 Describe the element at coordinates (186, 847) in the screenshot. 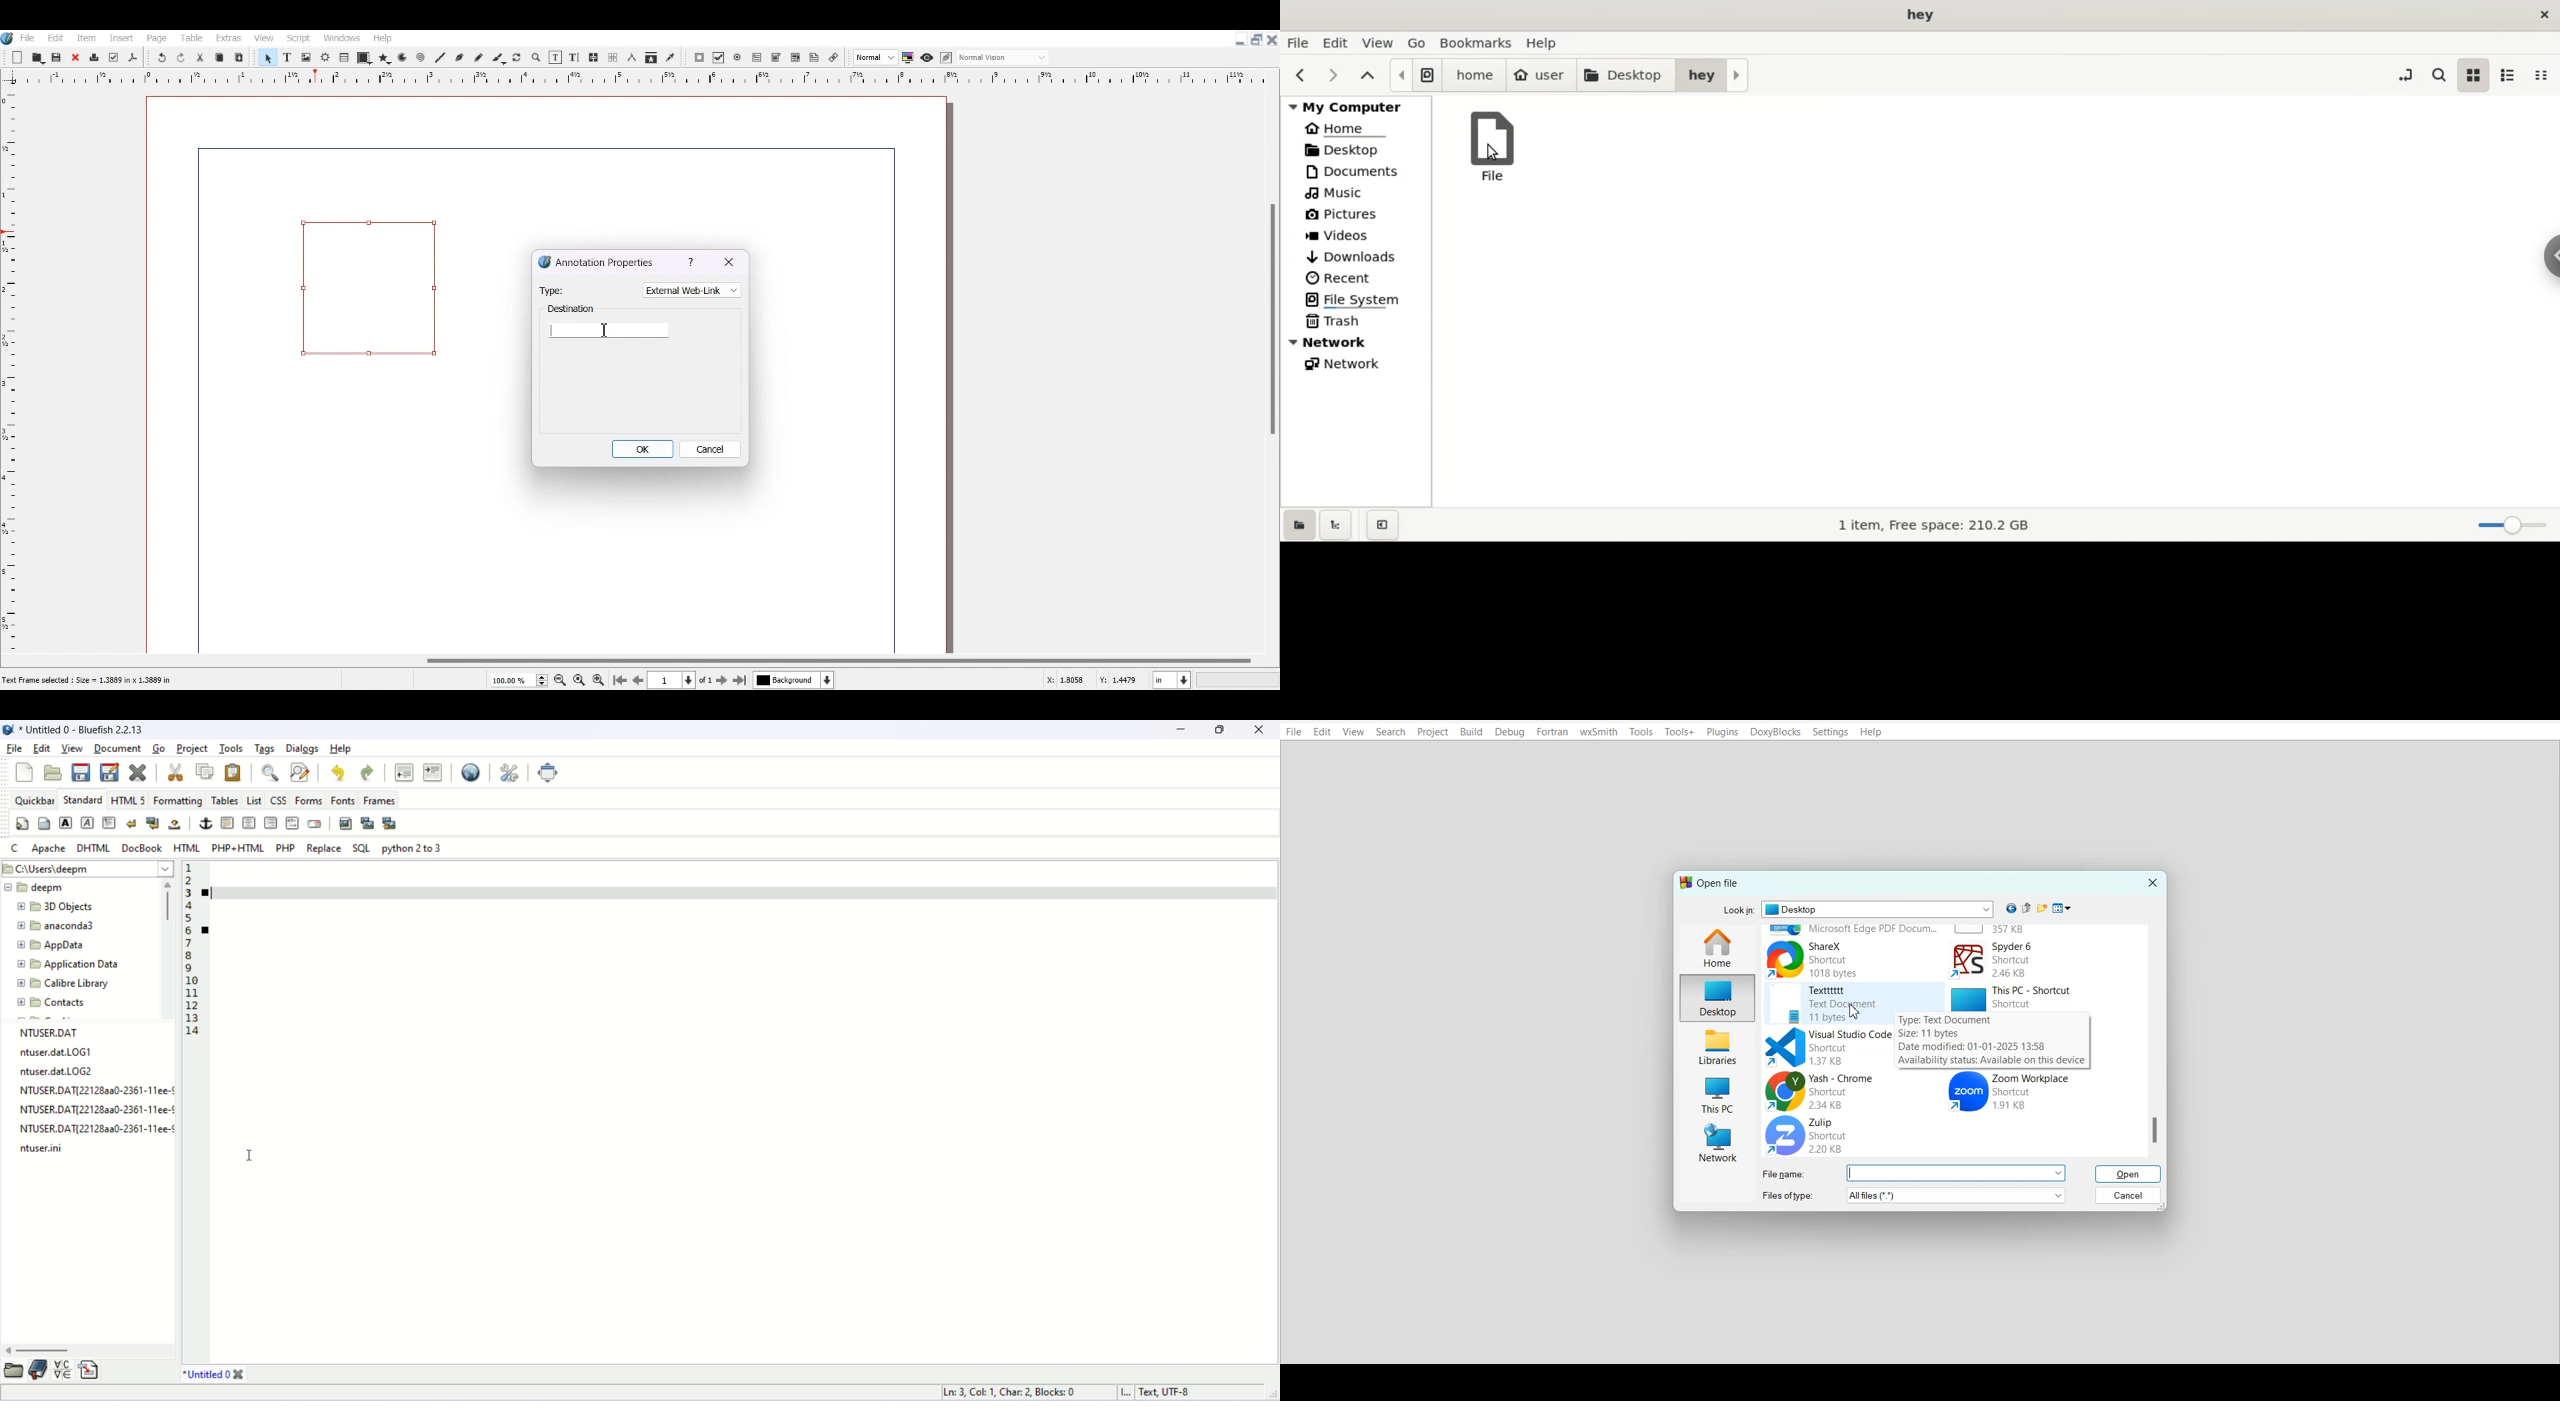

I see `HTML` at that location.